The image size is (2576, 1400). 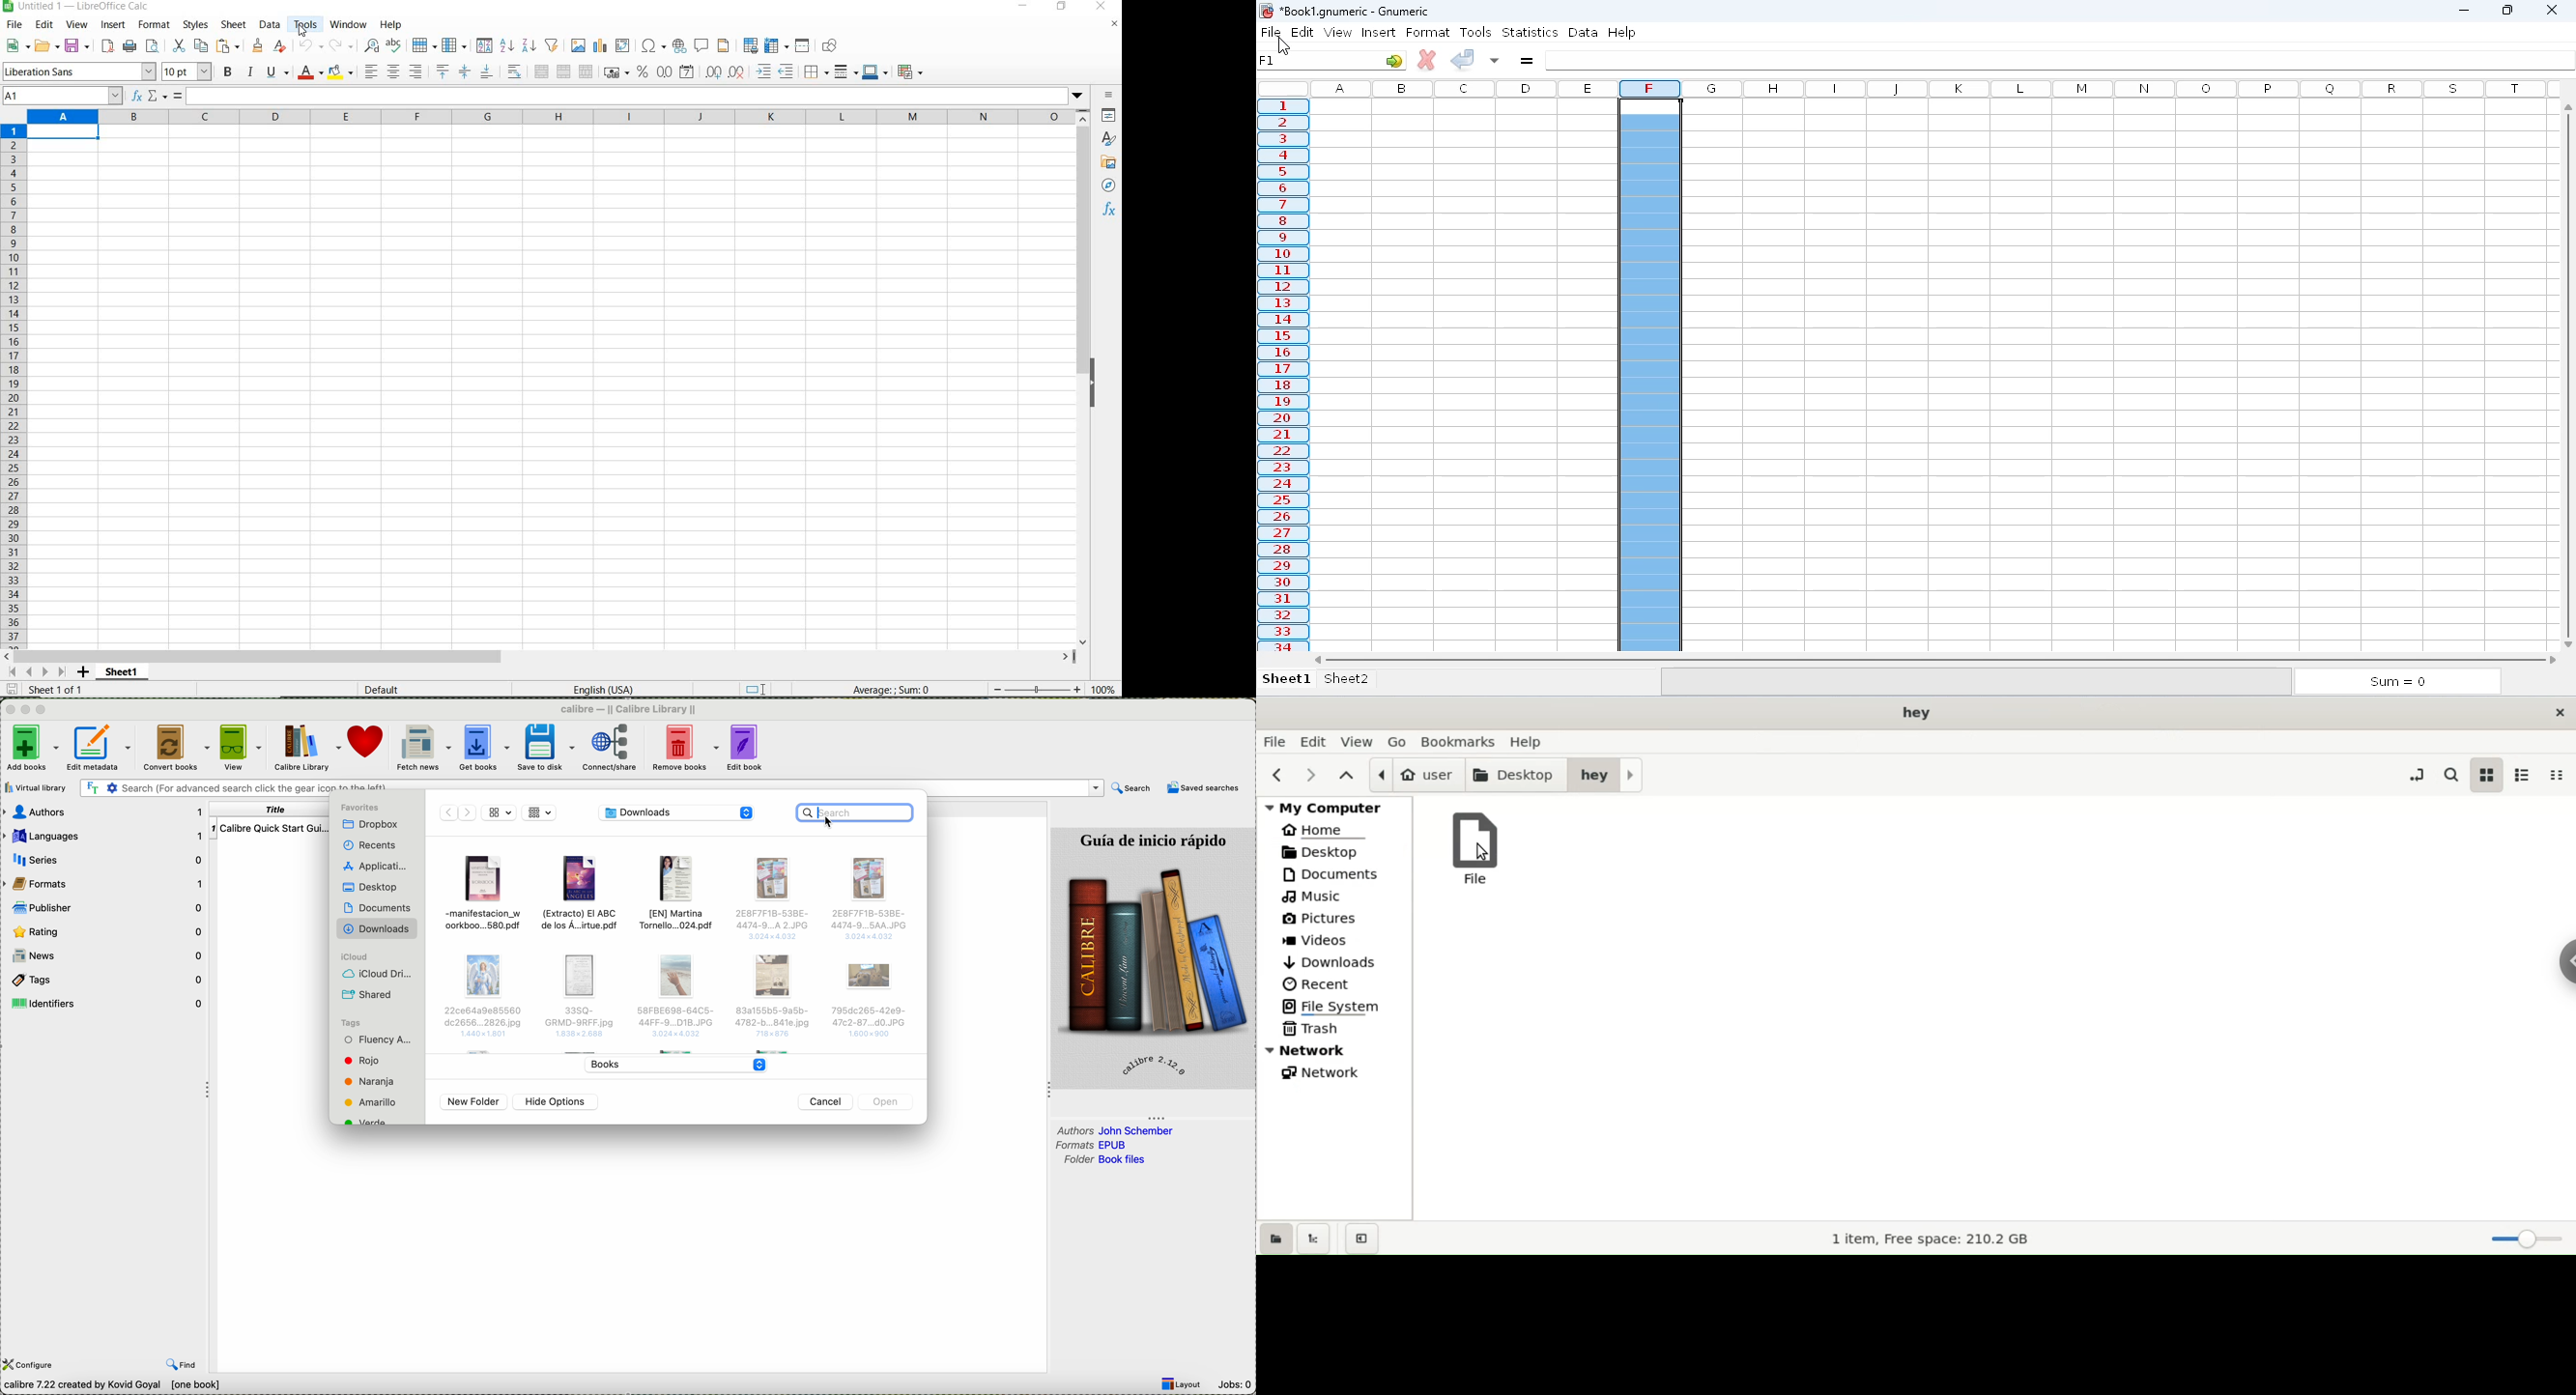 What do you see at coordinates (773, 71) in the screenshot?
I see `increase or decrease indent` at bounding box center [773, 71].